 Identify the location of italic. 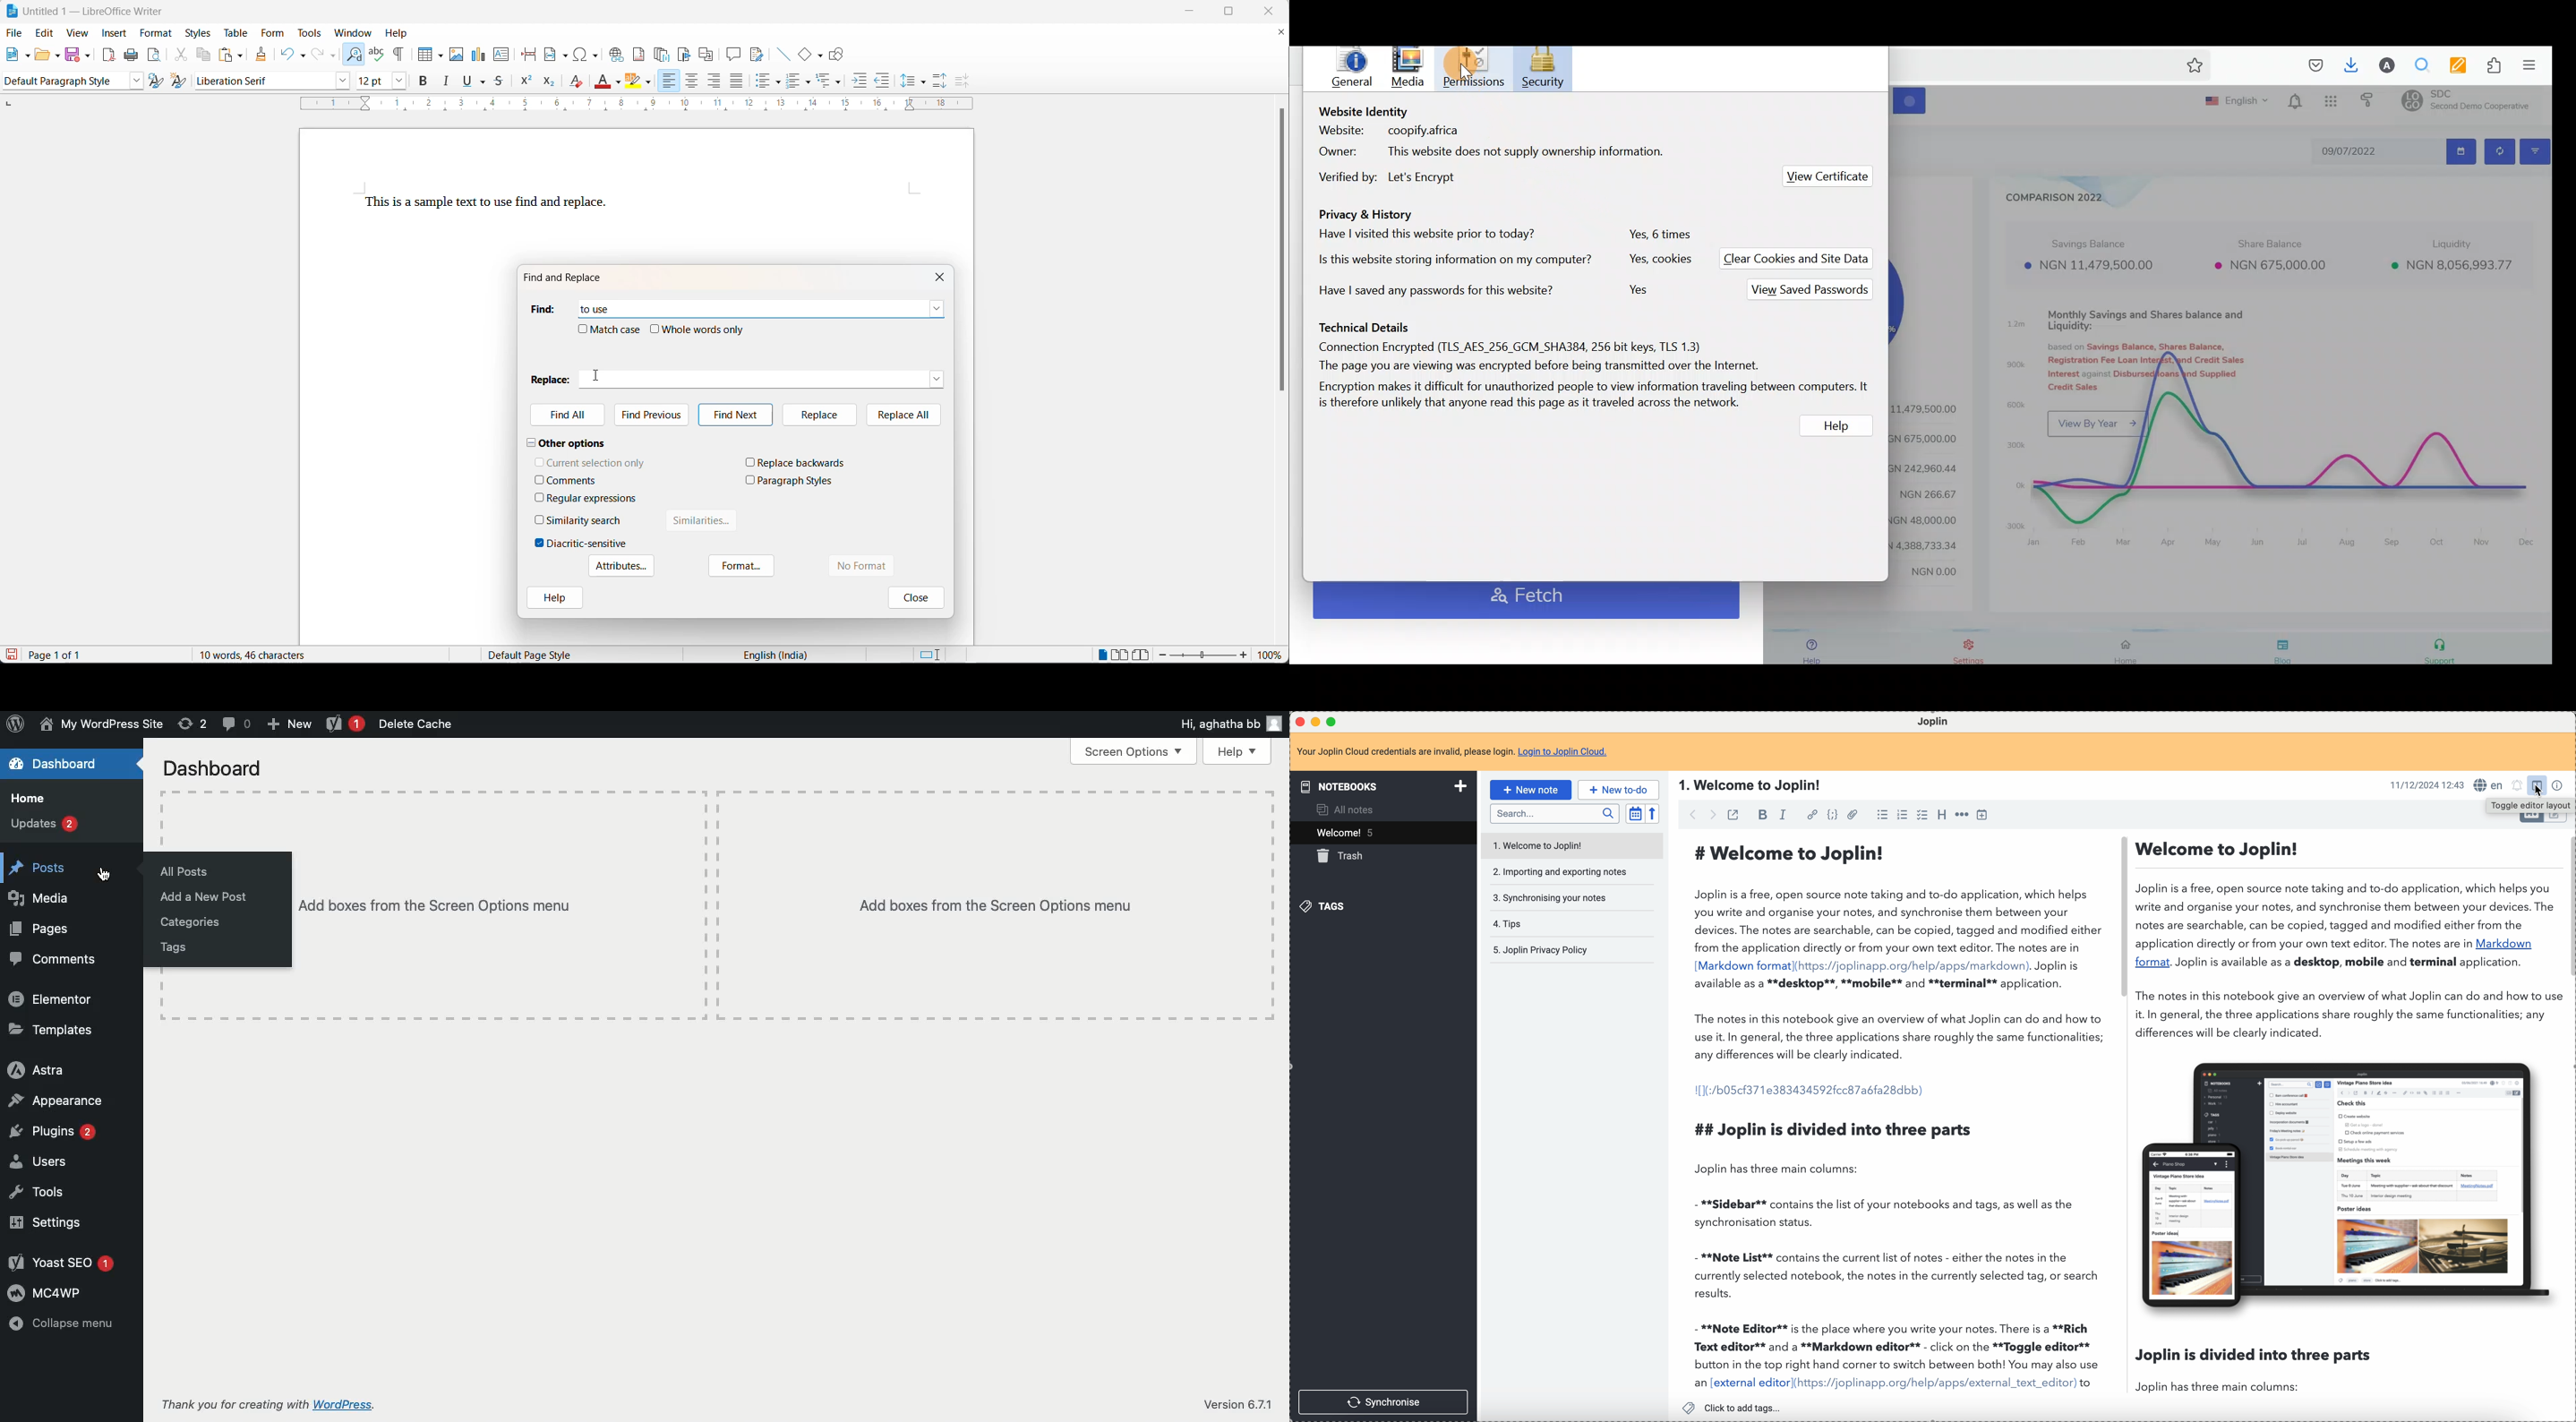
(449, 83).